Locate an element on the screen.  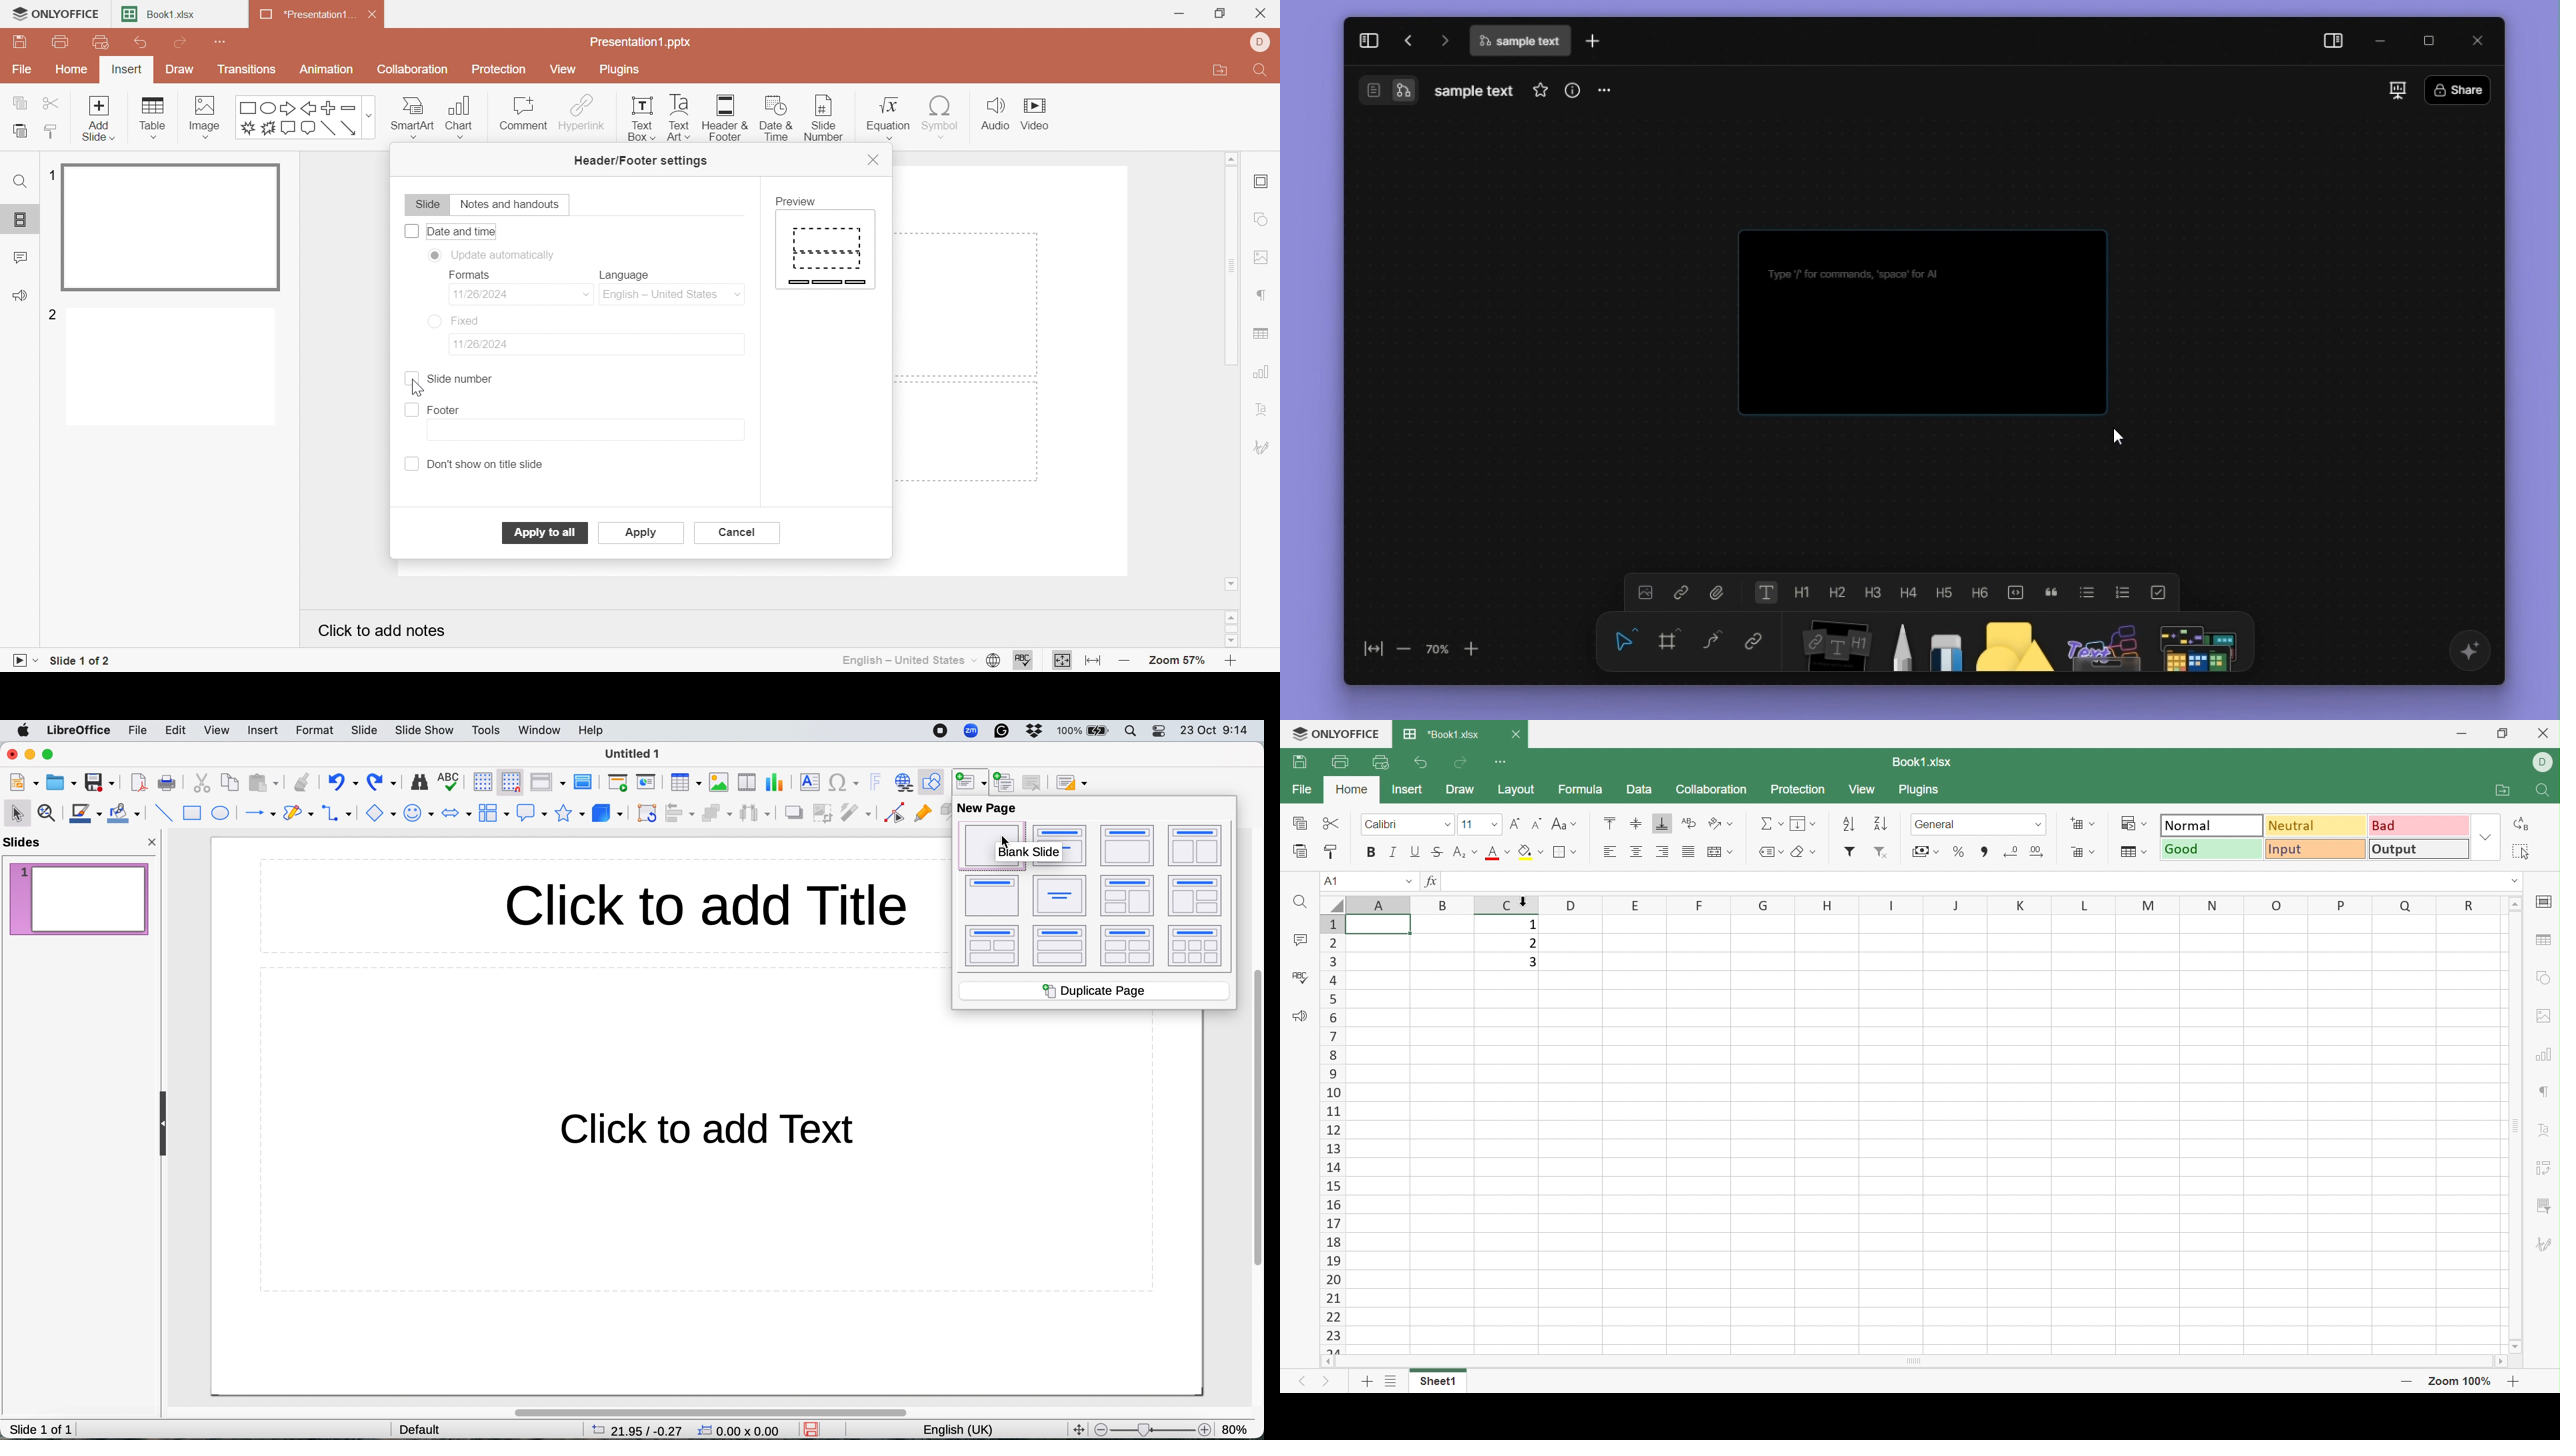
Named ranges is located at coordinates (1764, 851).